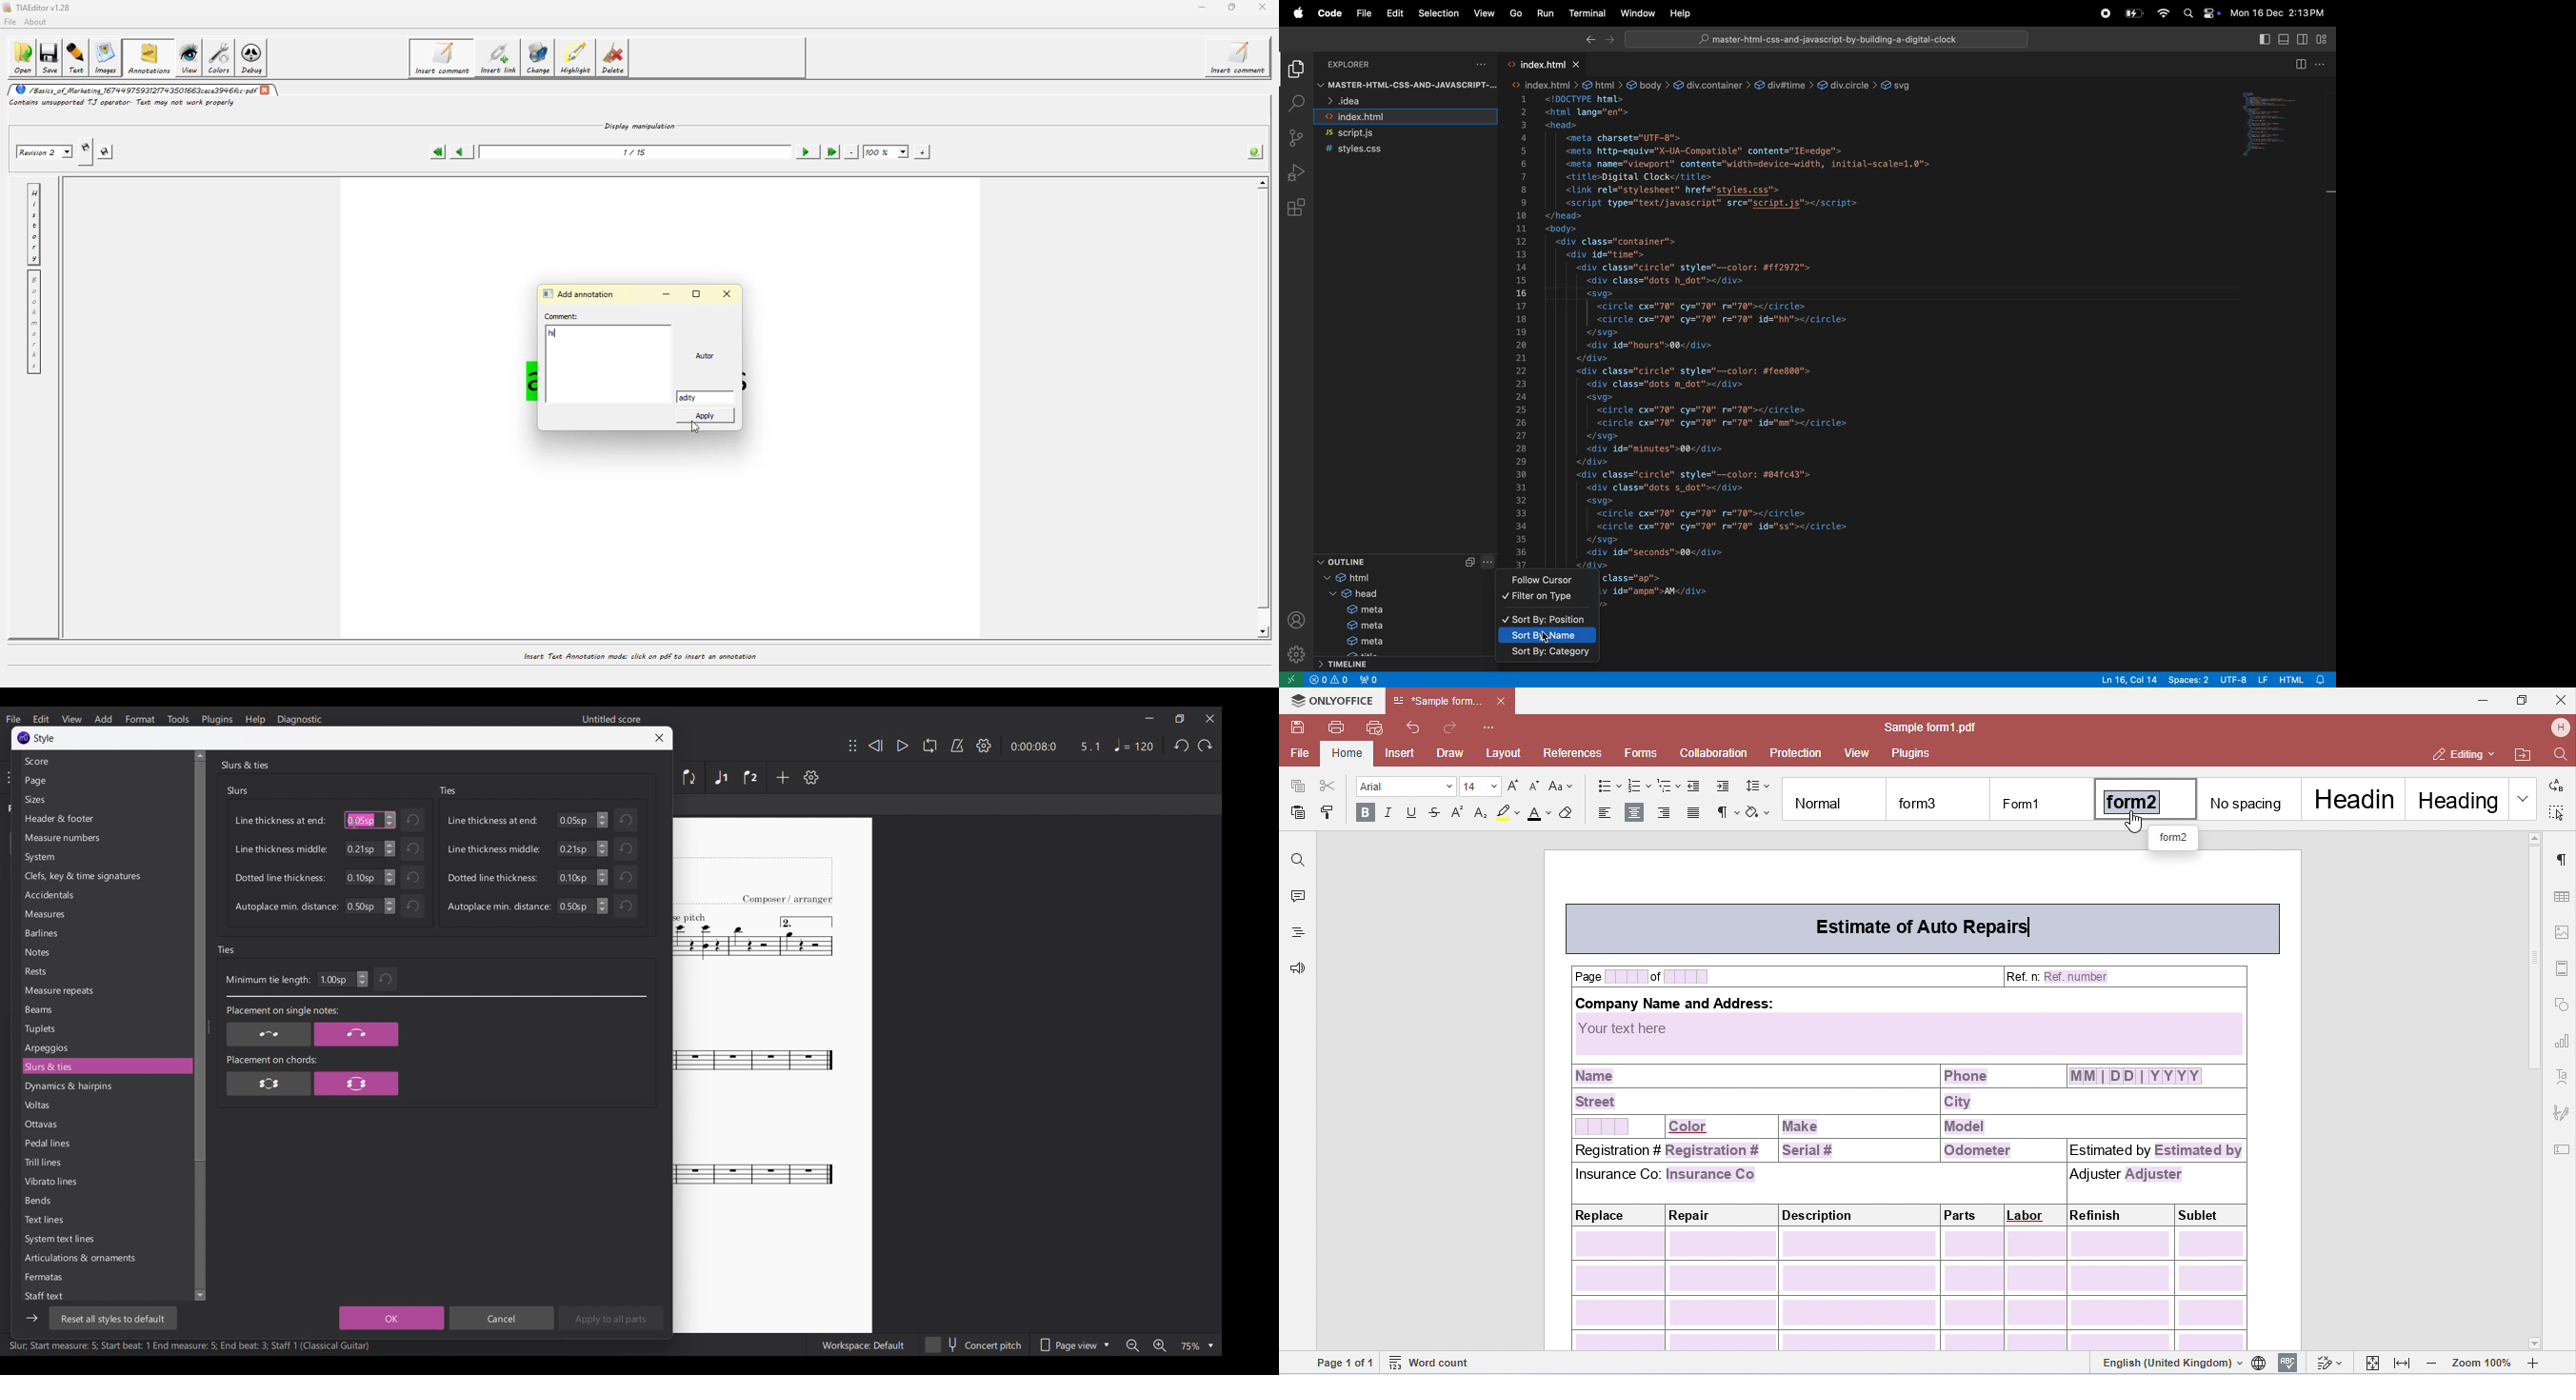  What do you see at coordinates (1436, 14) in the screenshot?
I see `selection` at bounding box center [1436, 14].